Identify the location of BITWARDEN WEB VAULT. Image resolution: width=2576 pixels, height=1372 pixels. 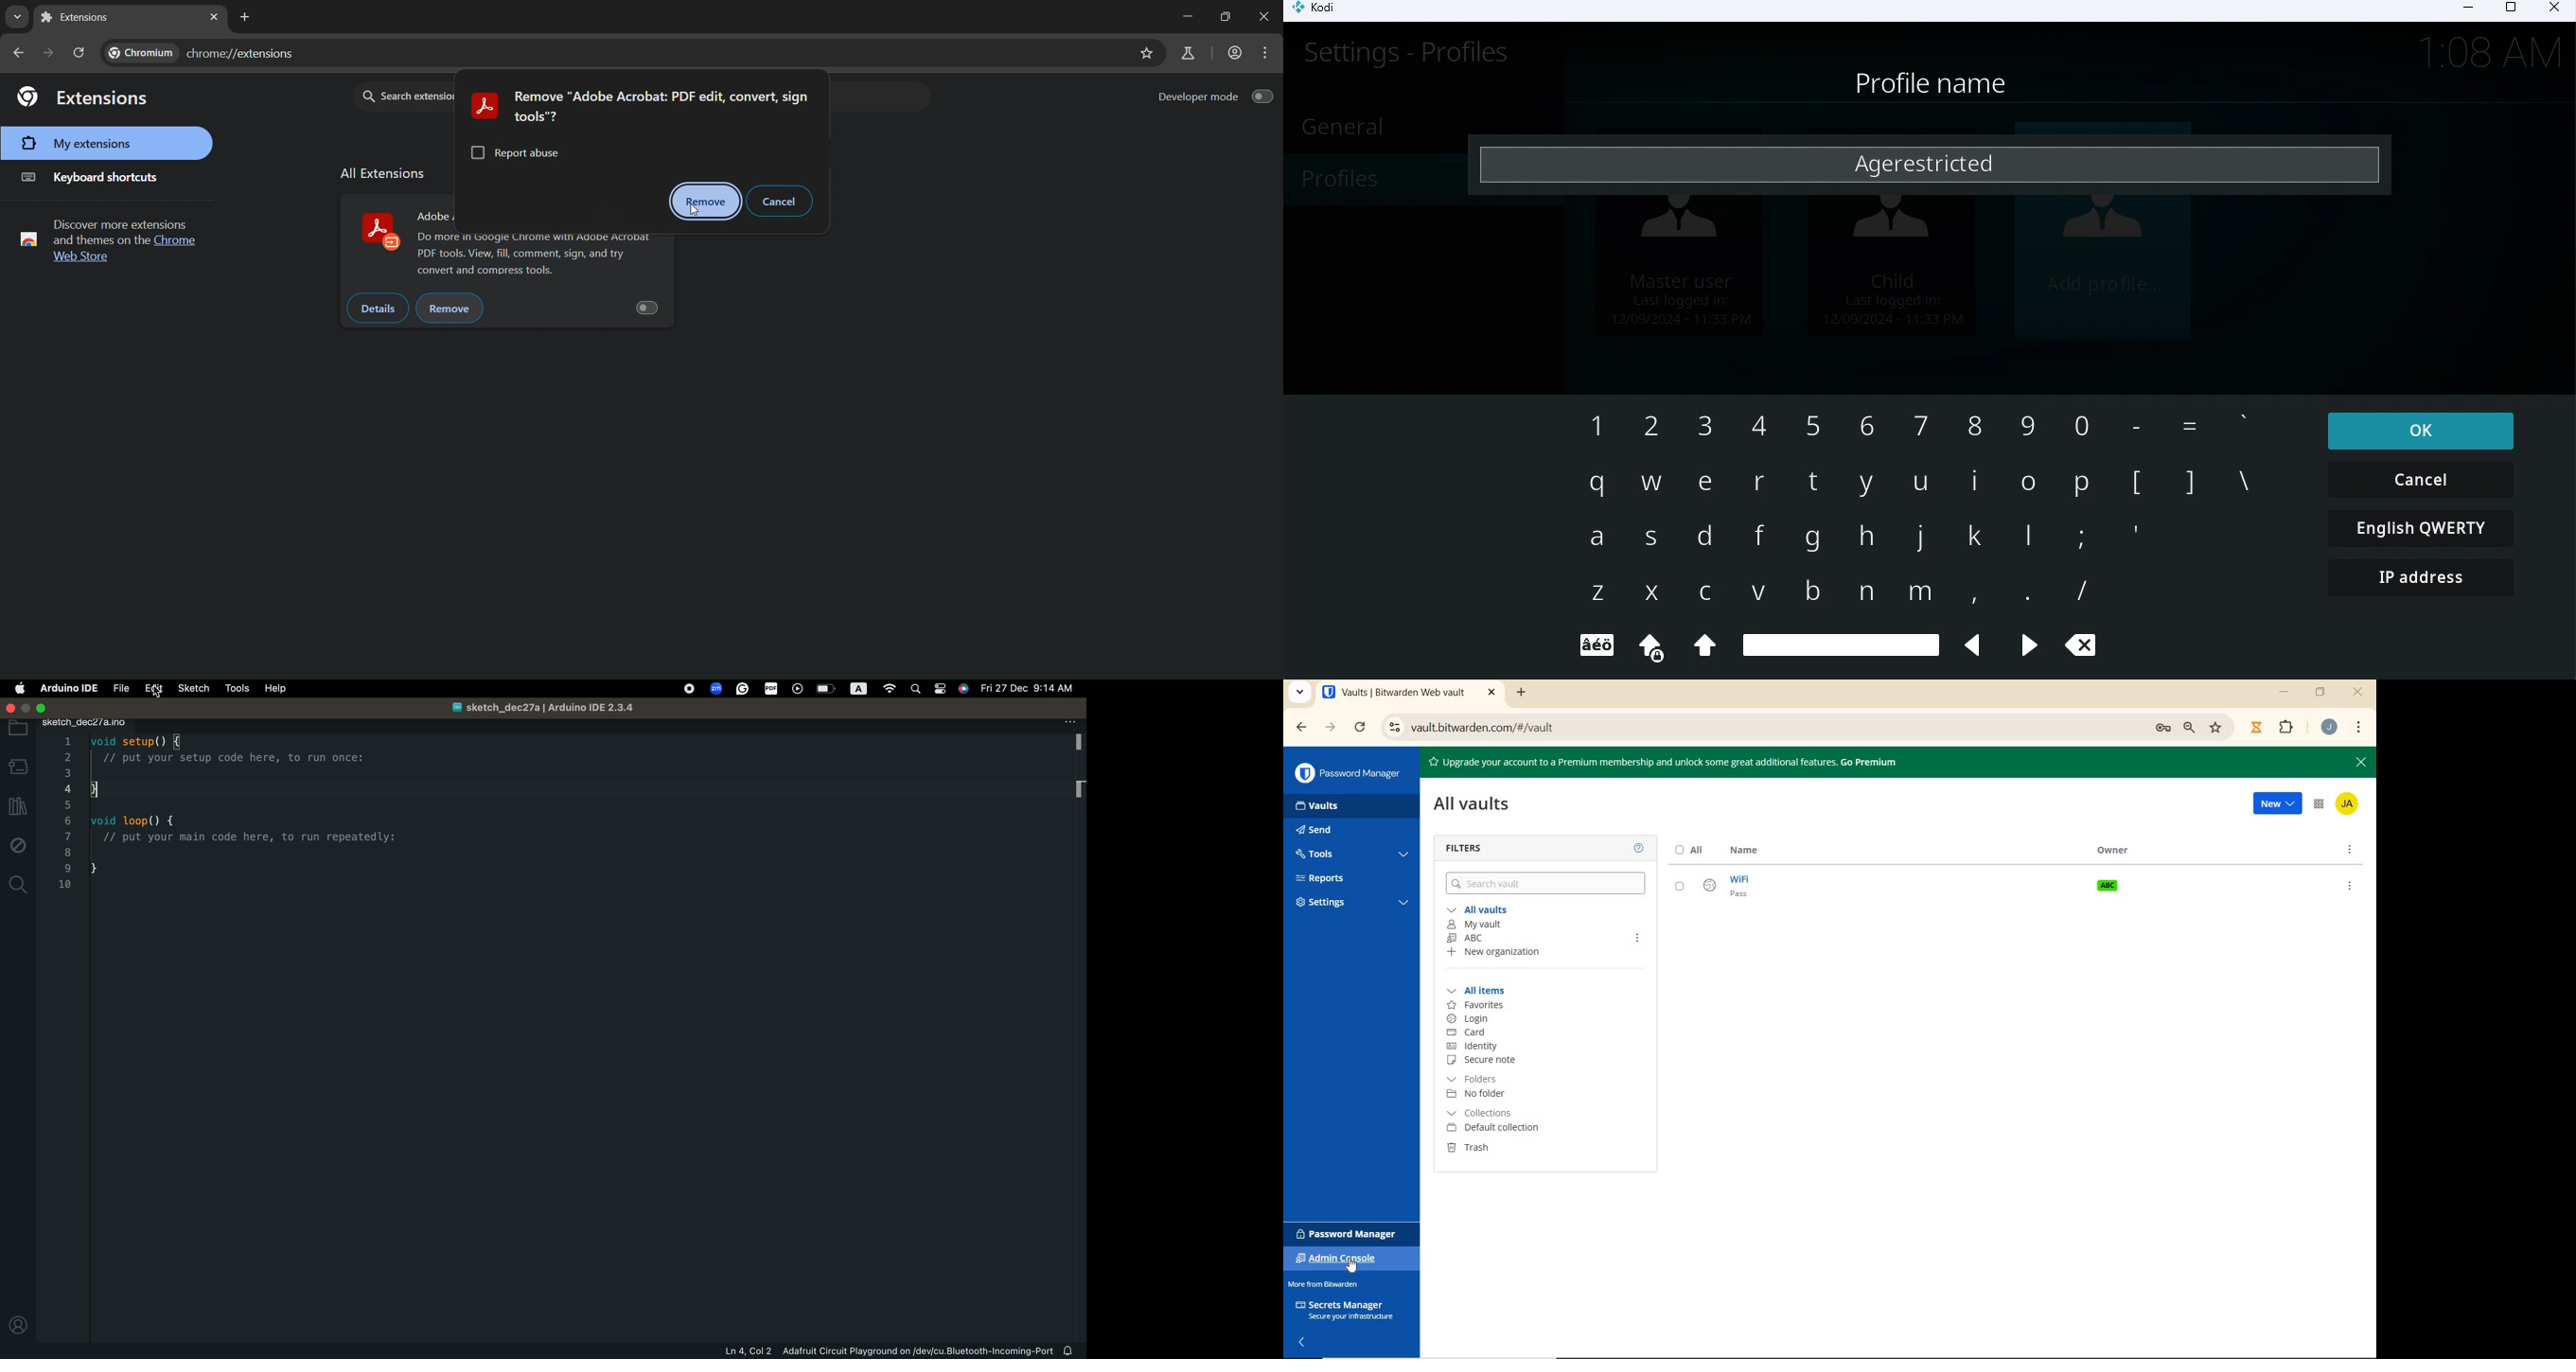
(1411, 694).